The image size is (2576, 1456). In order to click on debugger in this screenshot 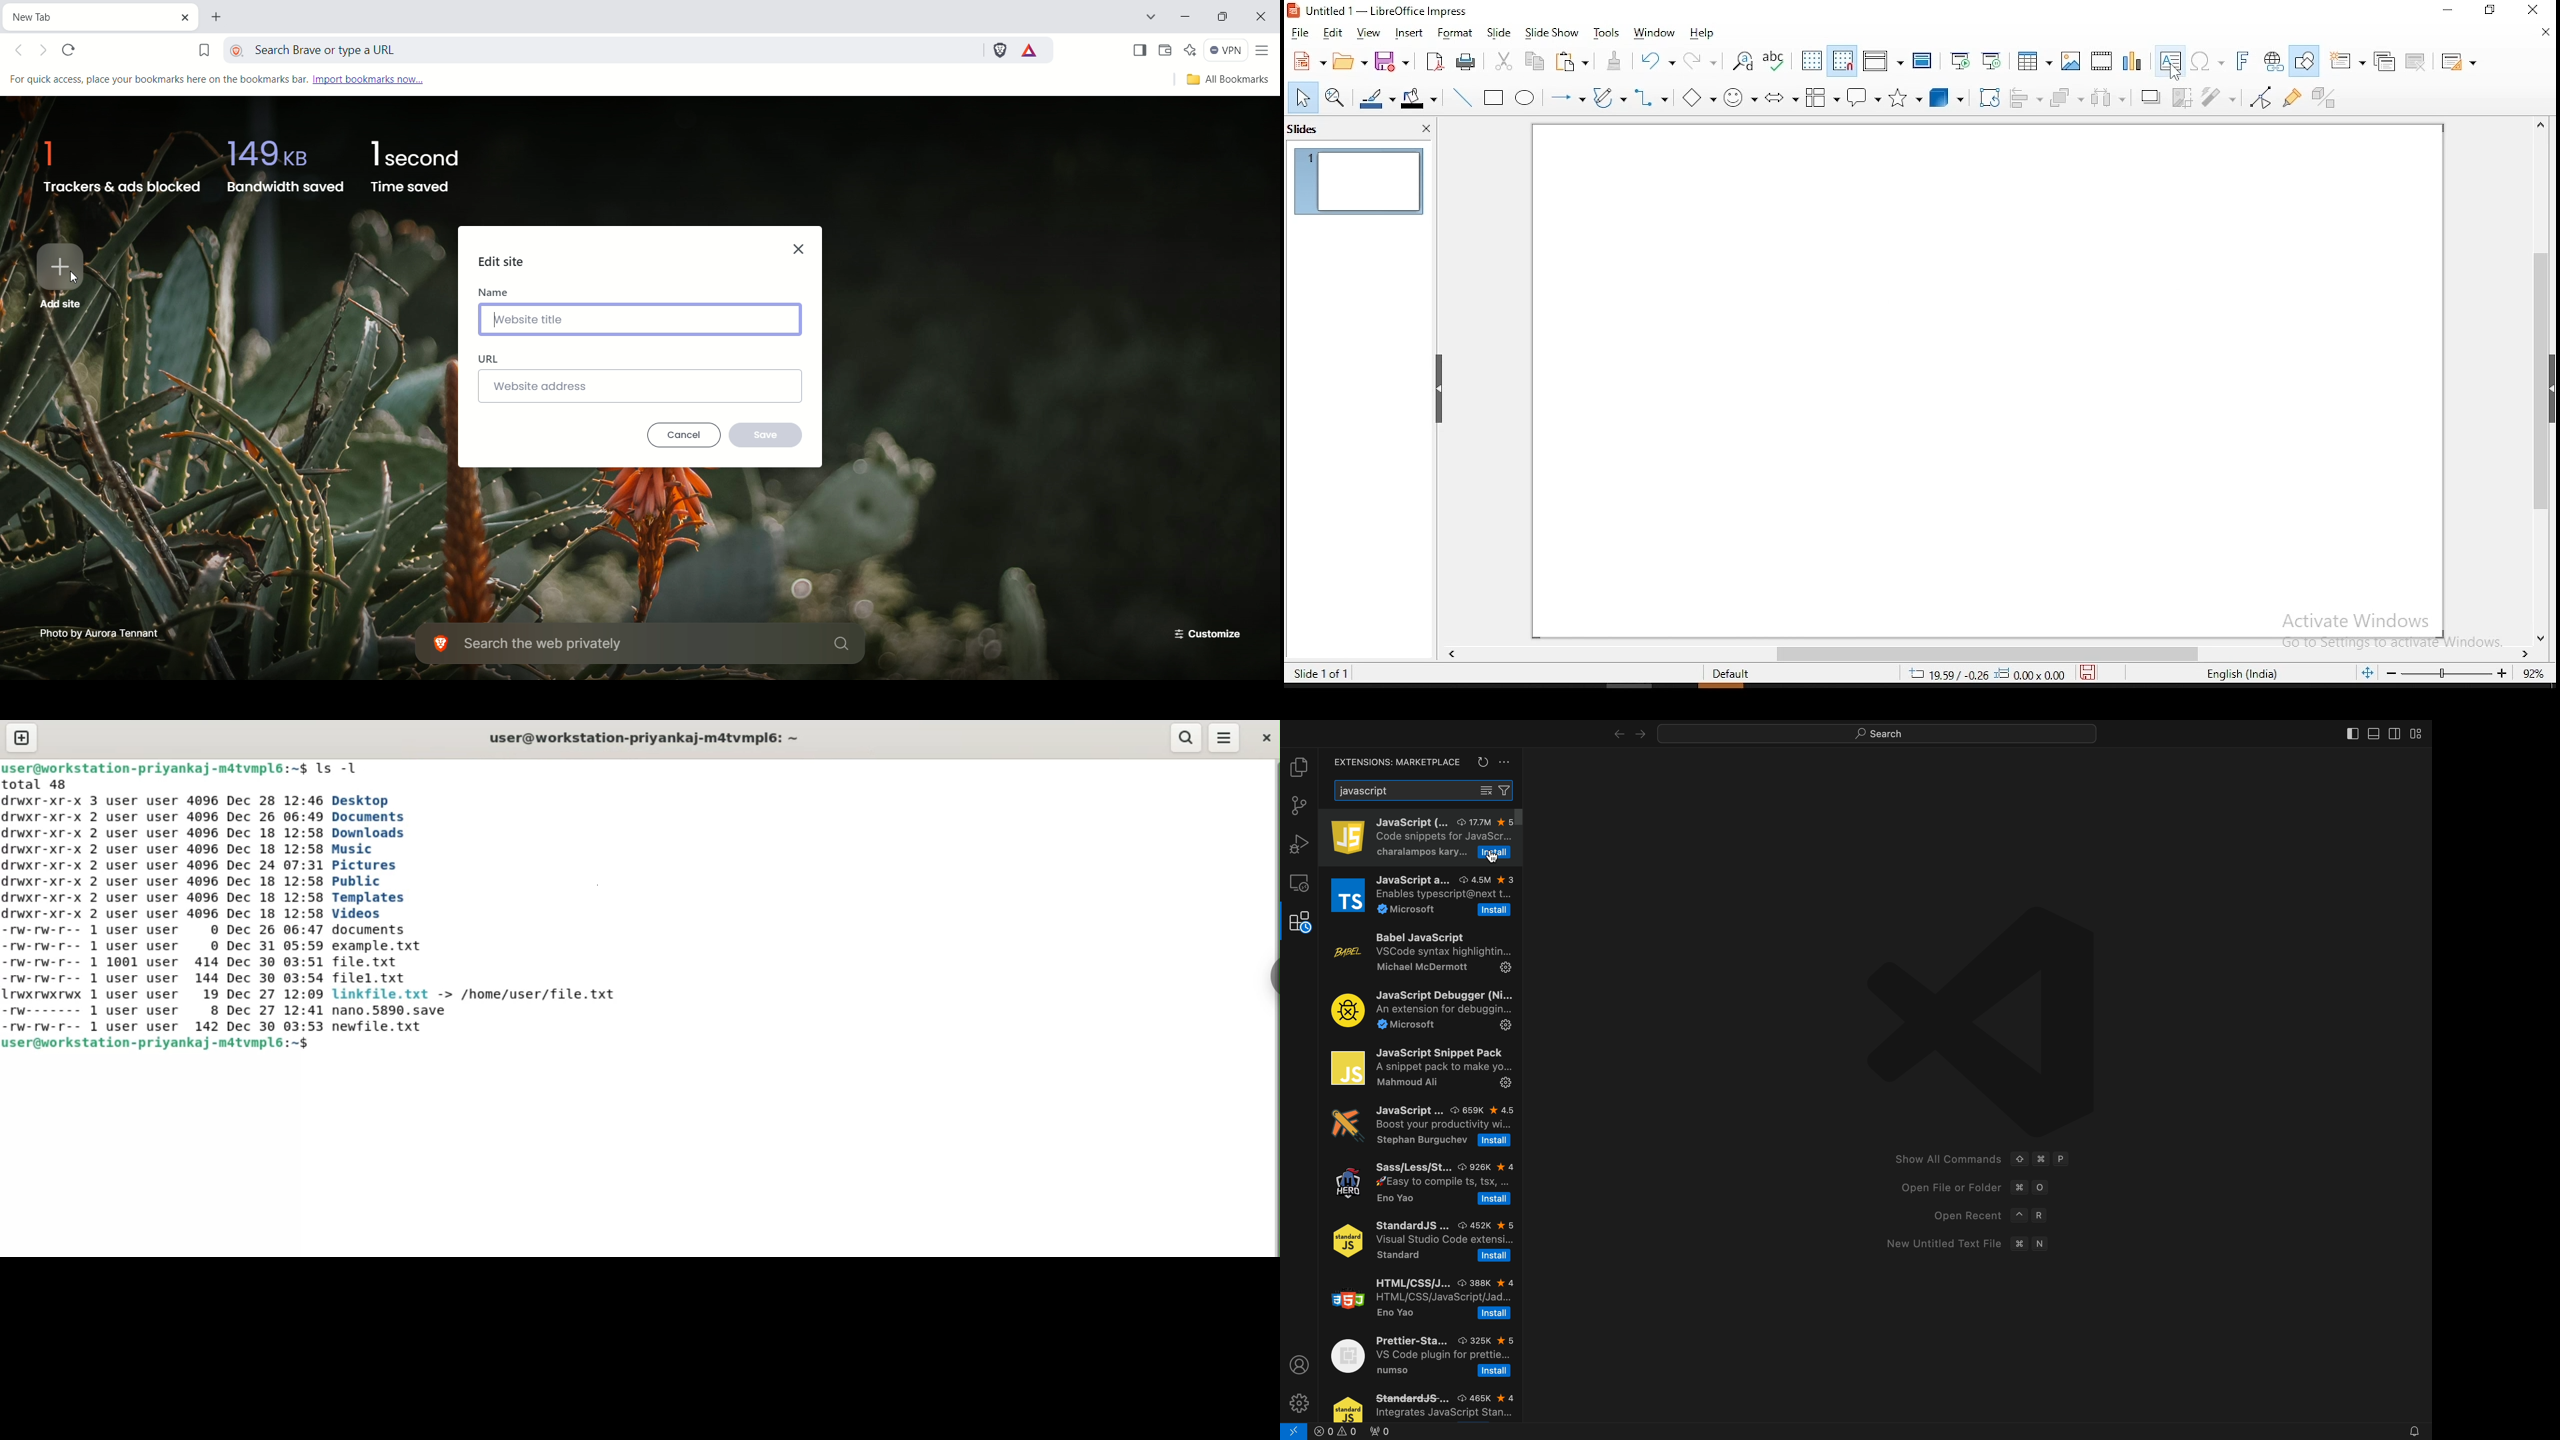, I will do `click(1299, 844)`.